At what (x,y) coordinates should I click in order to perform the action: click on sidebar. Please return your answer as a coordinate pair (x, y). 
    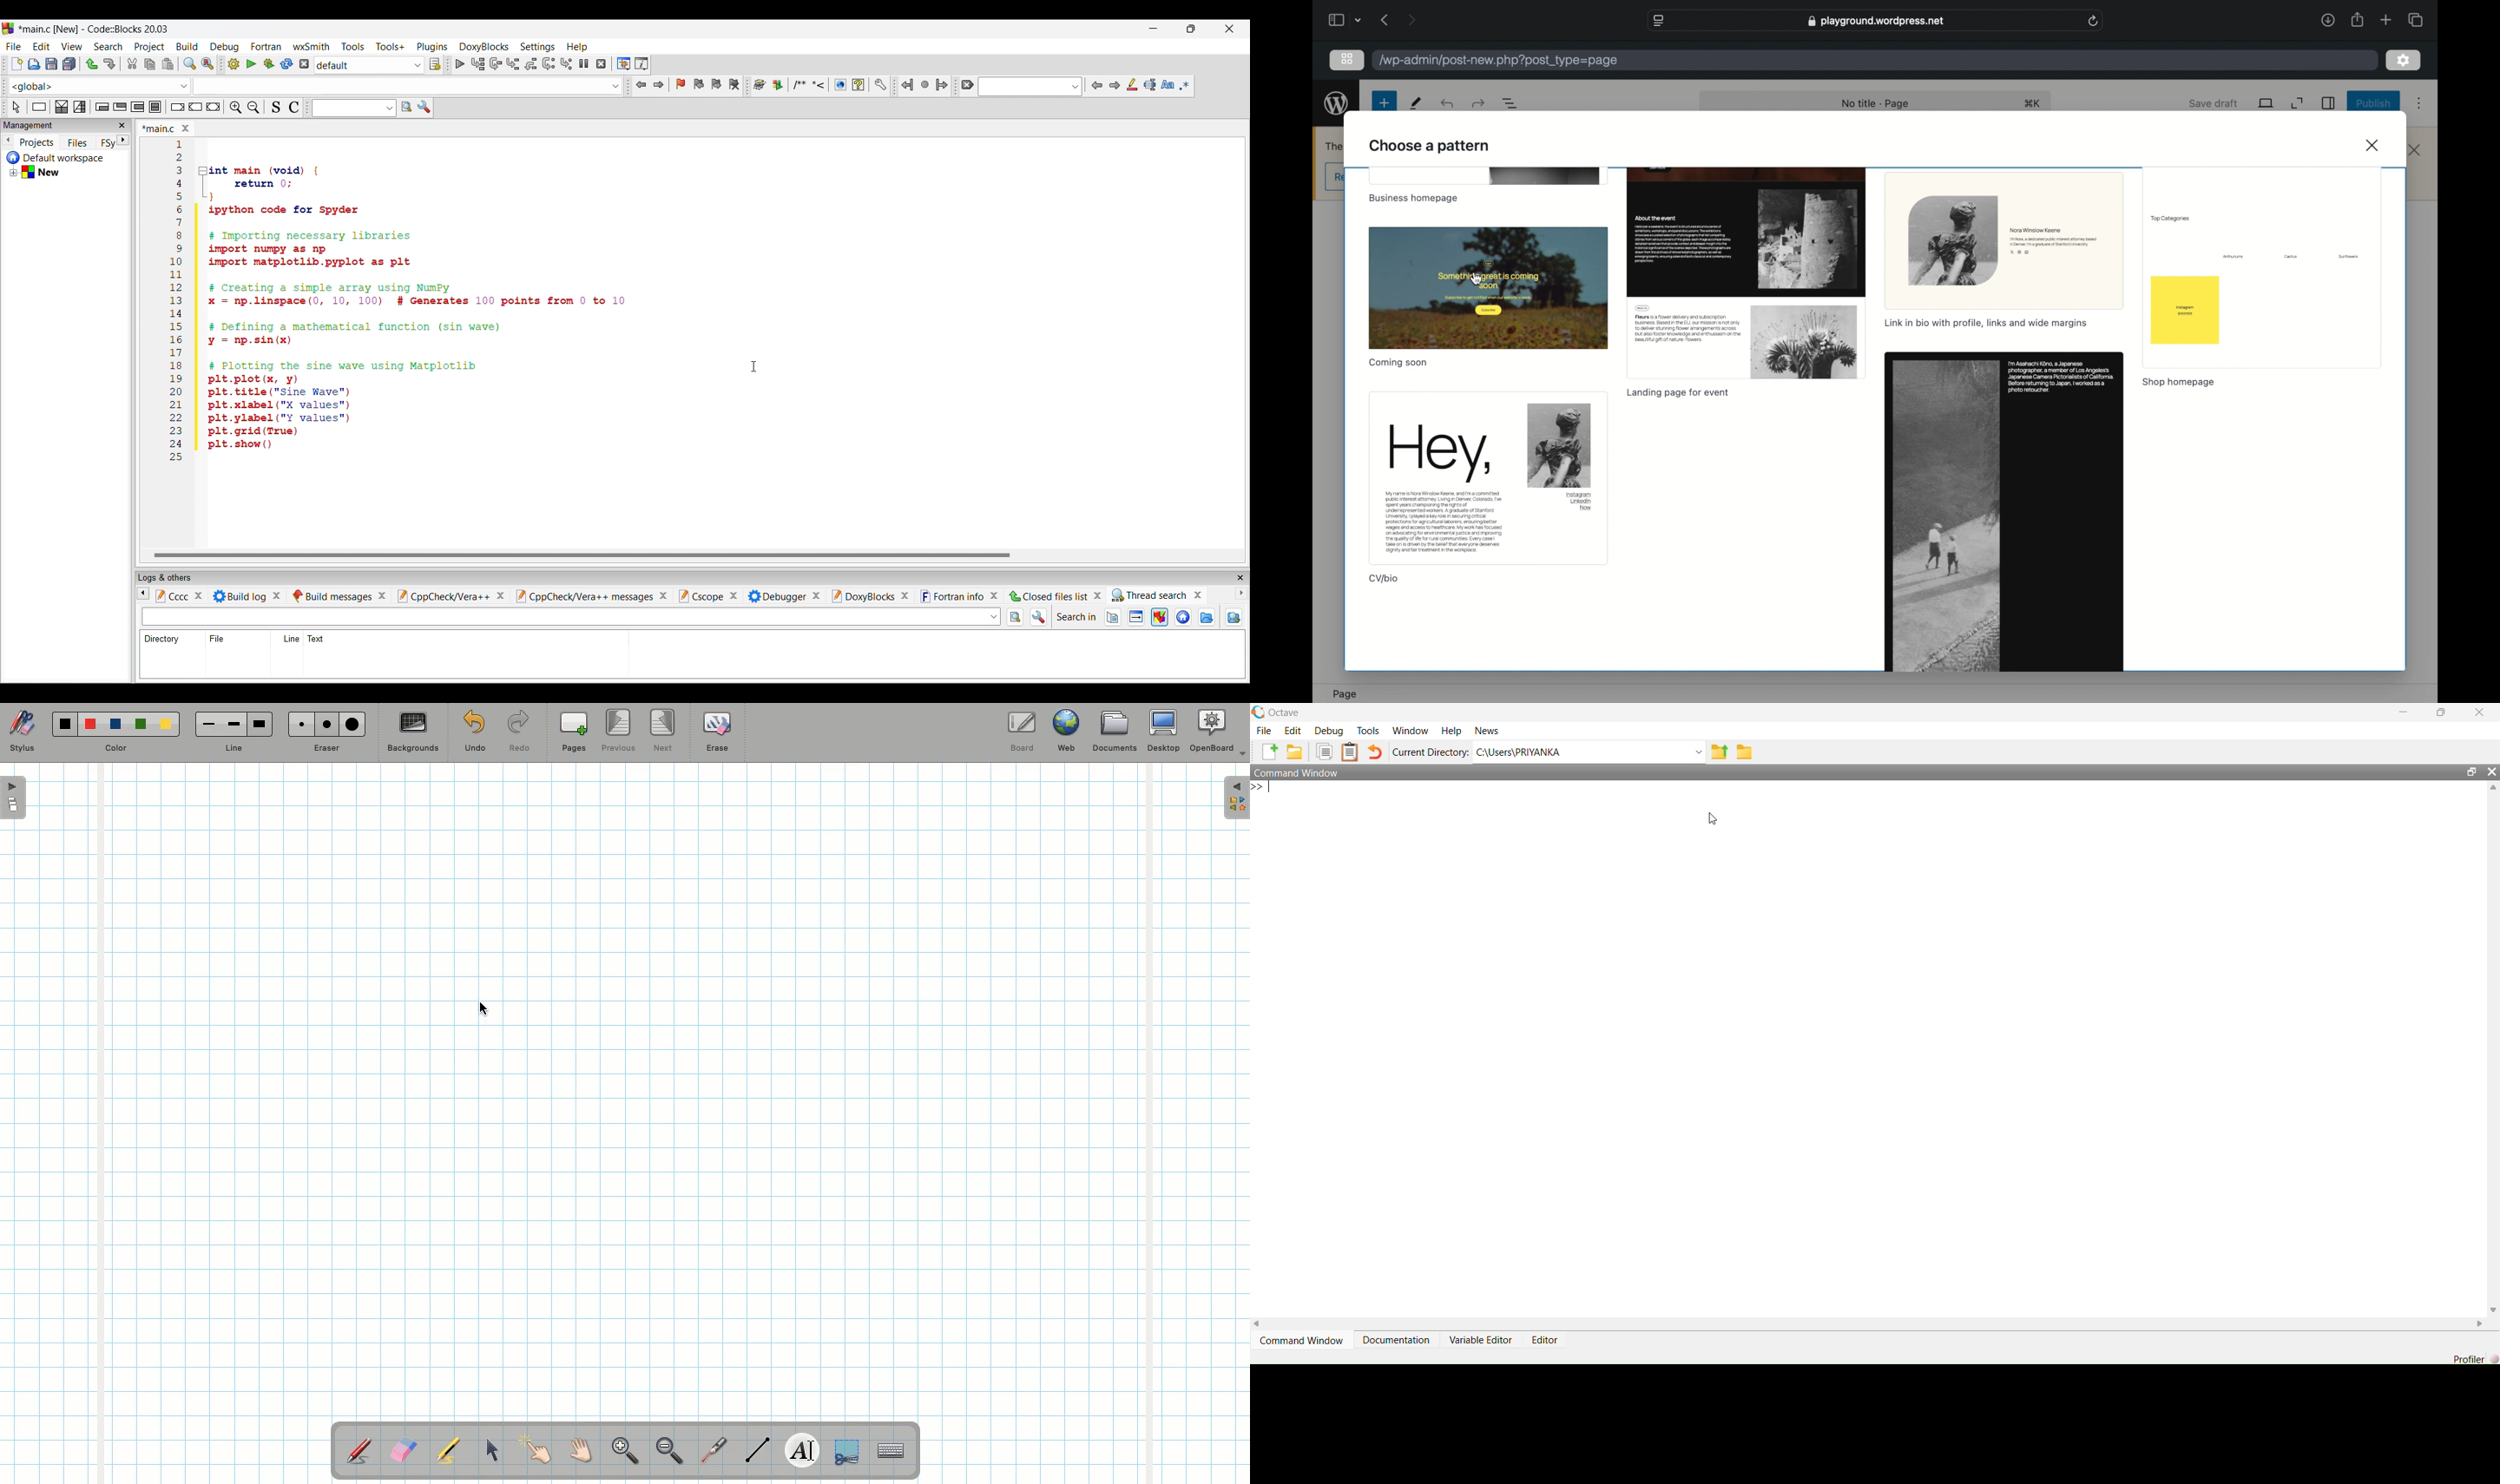
    Looking at the image, I should click on (2329, 103).